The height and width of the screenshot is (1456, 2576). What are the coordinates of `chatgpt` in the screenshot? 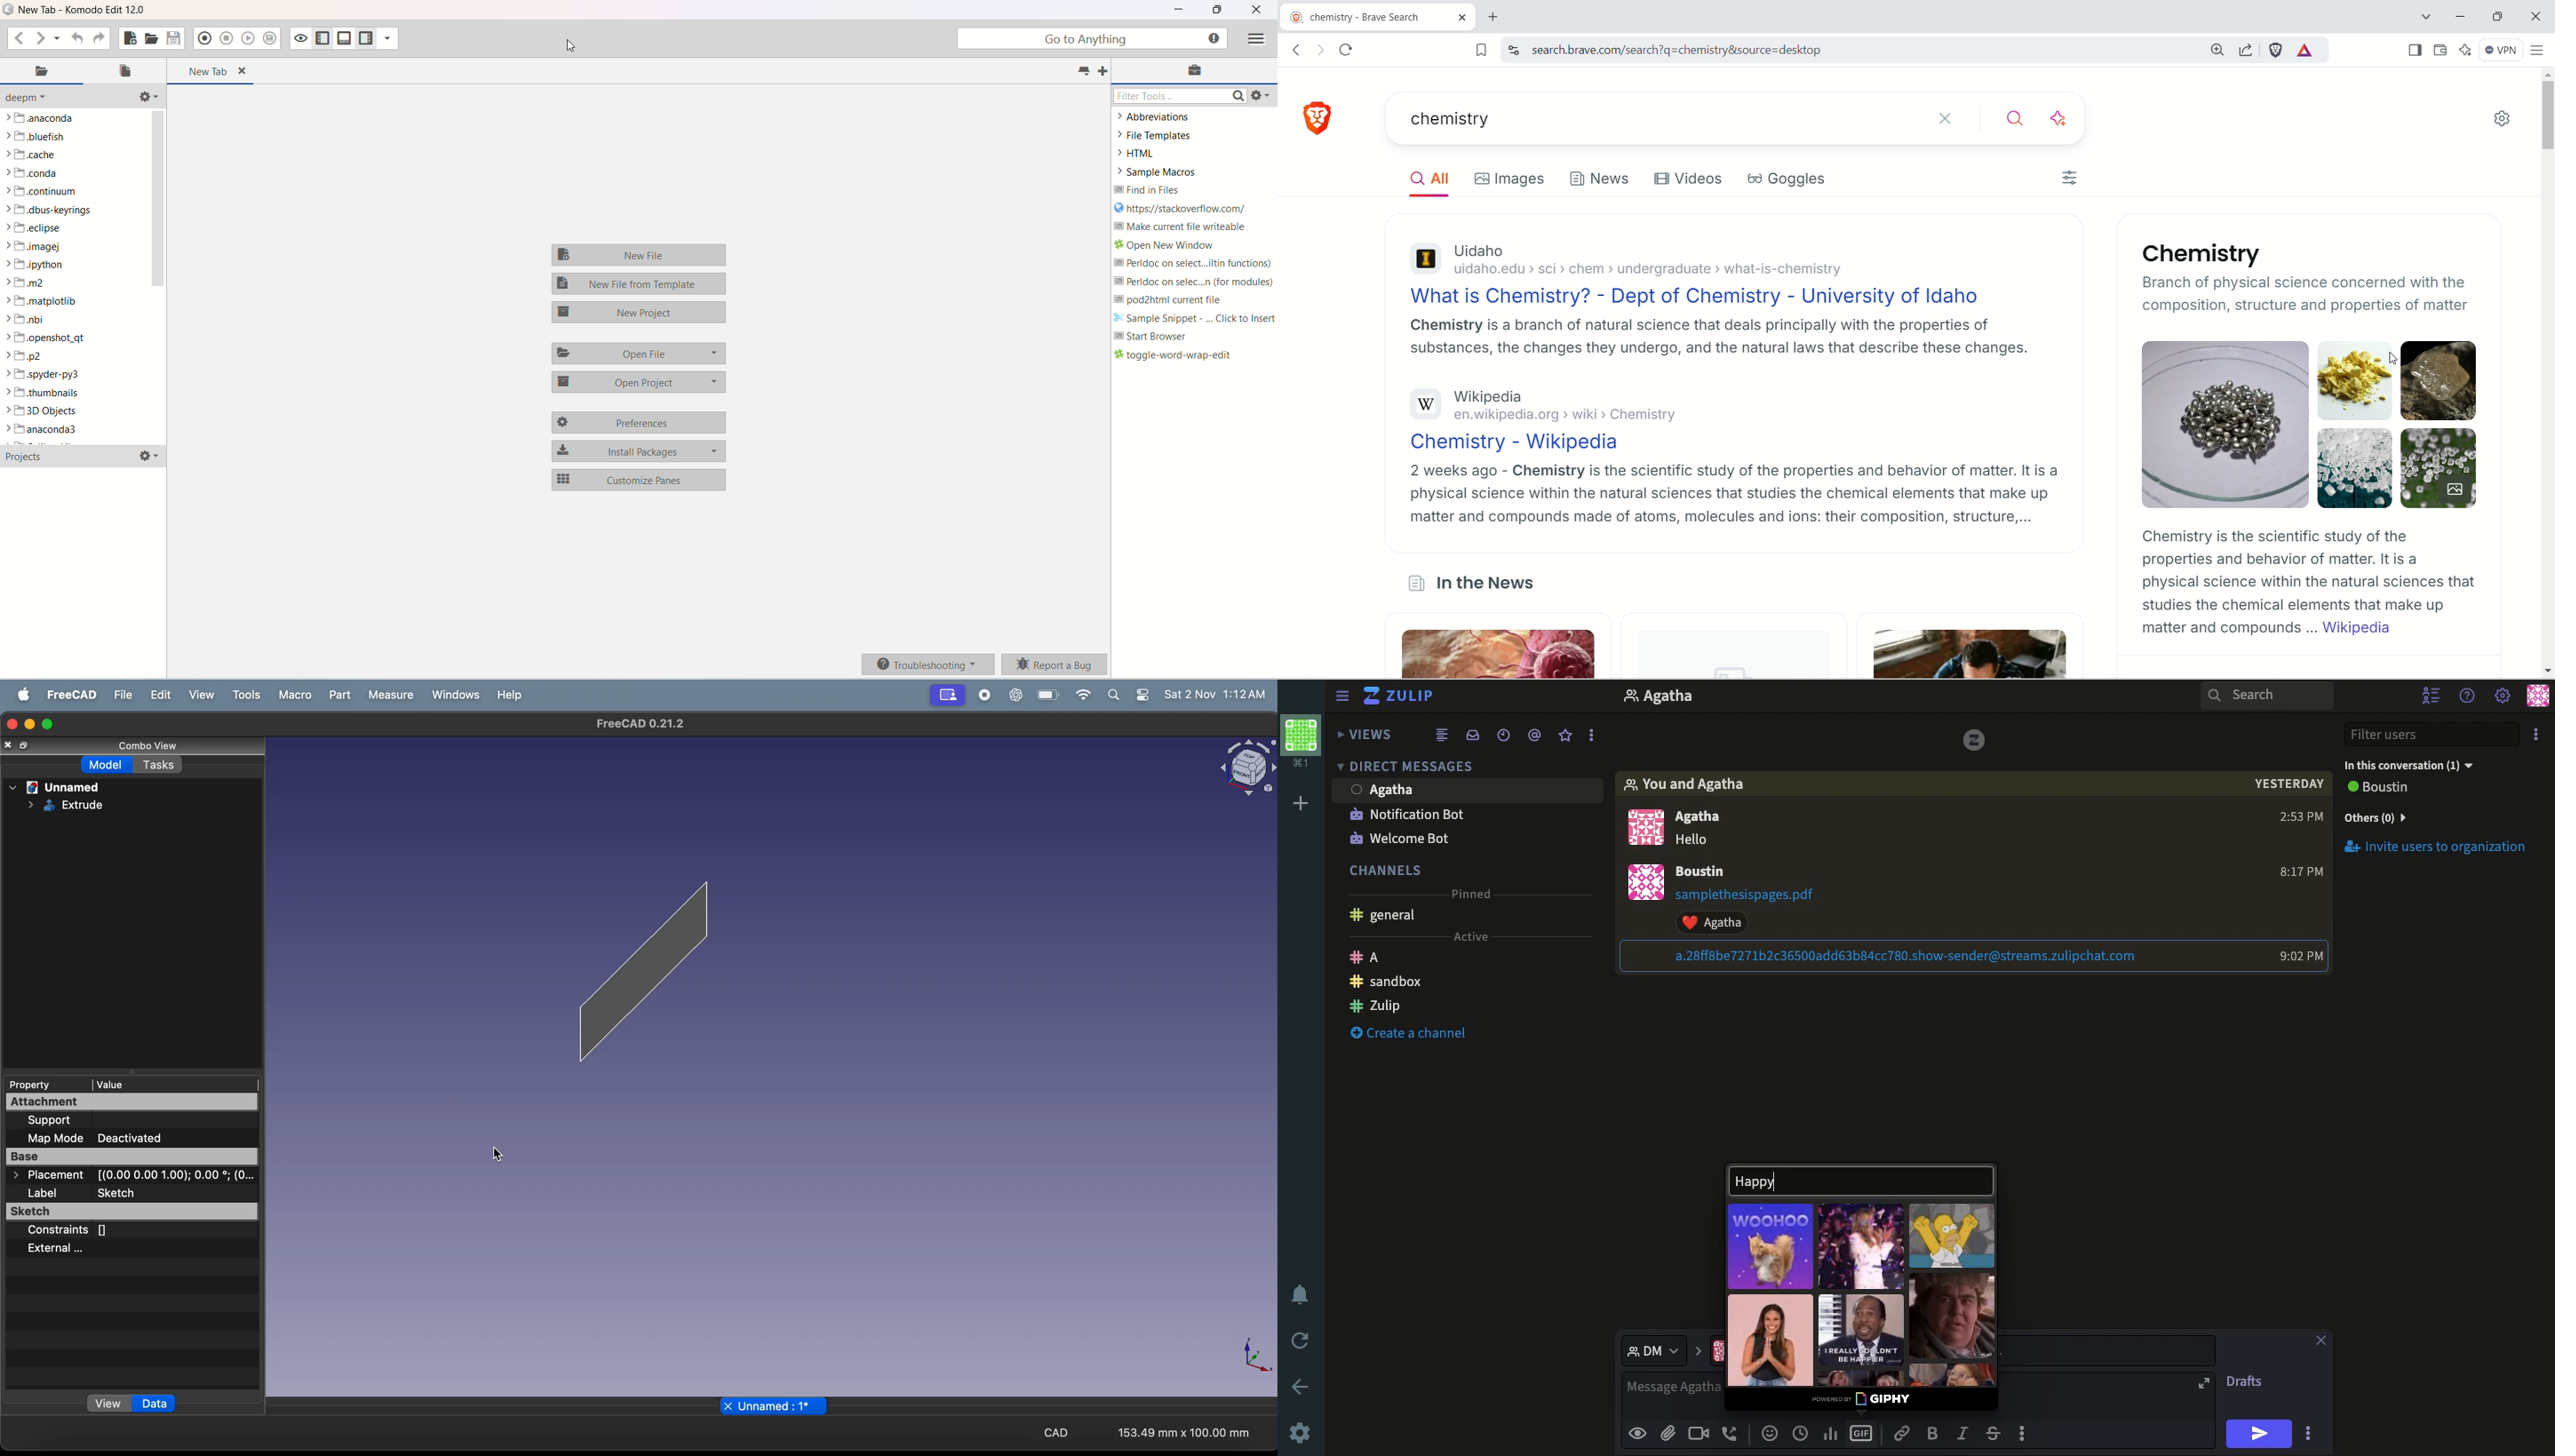 It's located at (1015, 695).